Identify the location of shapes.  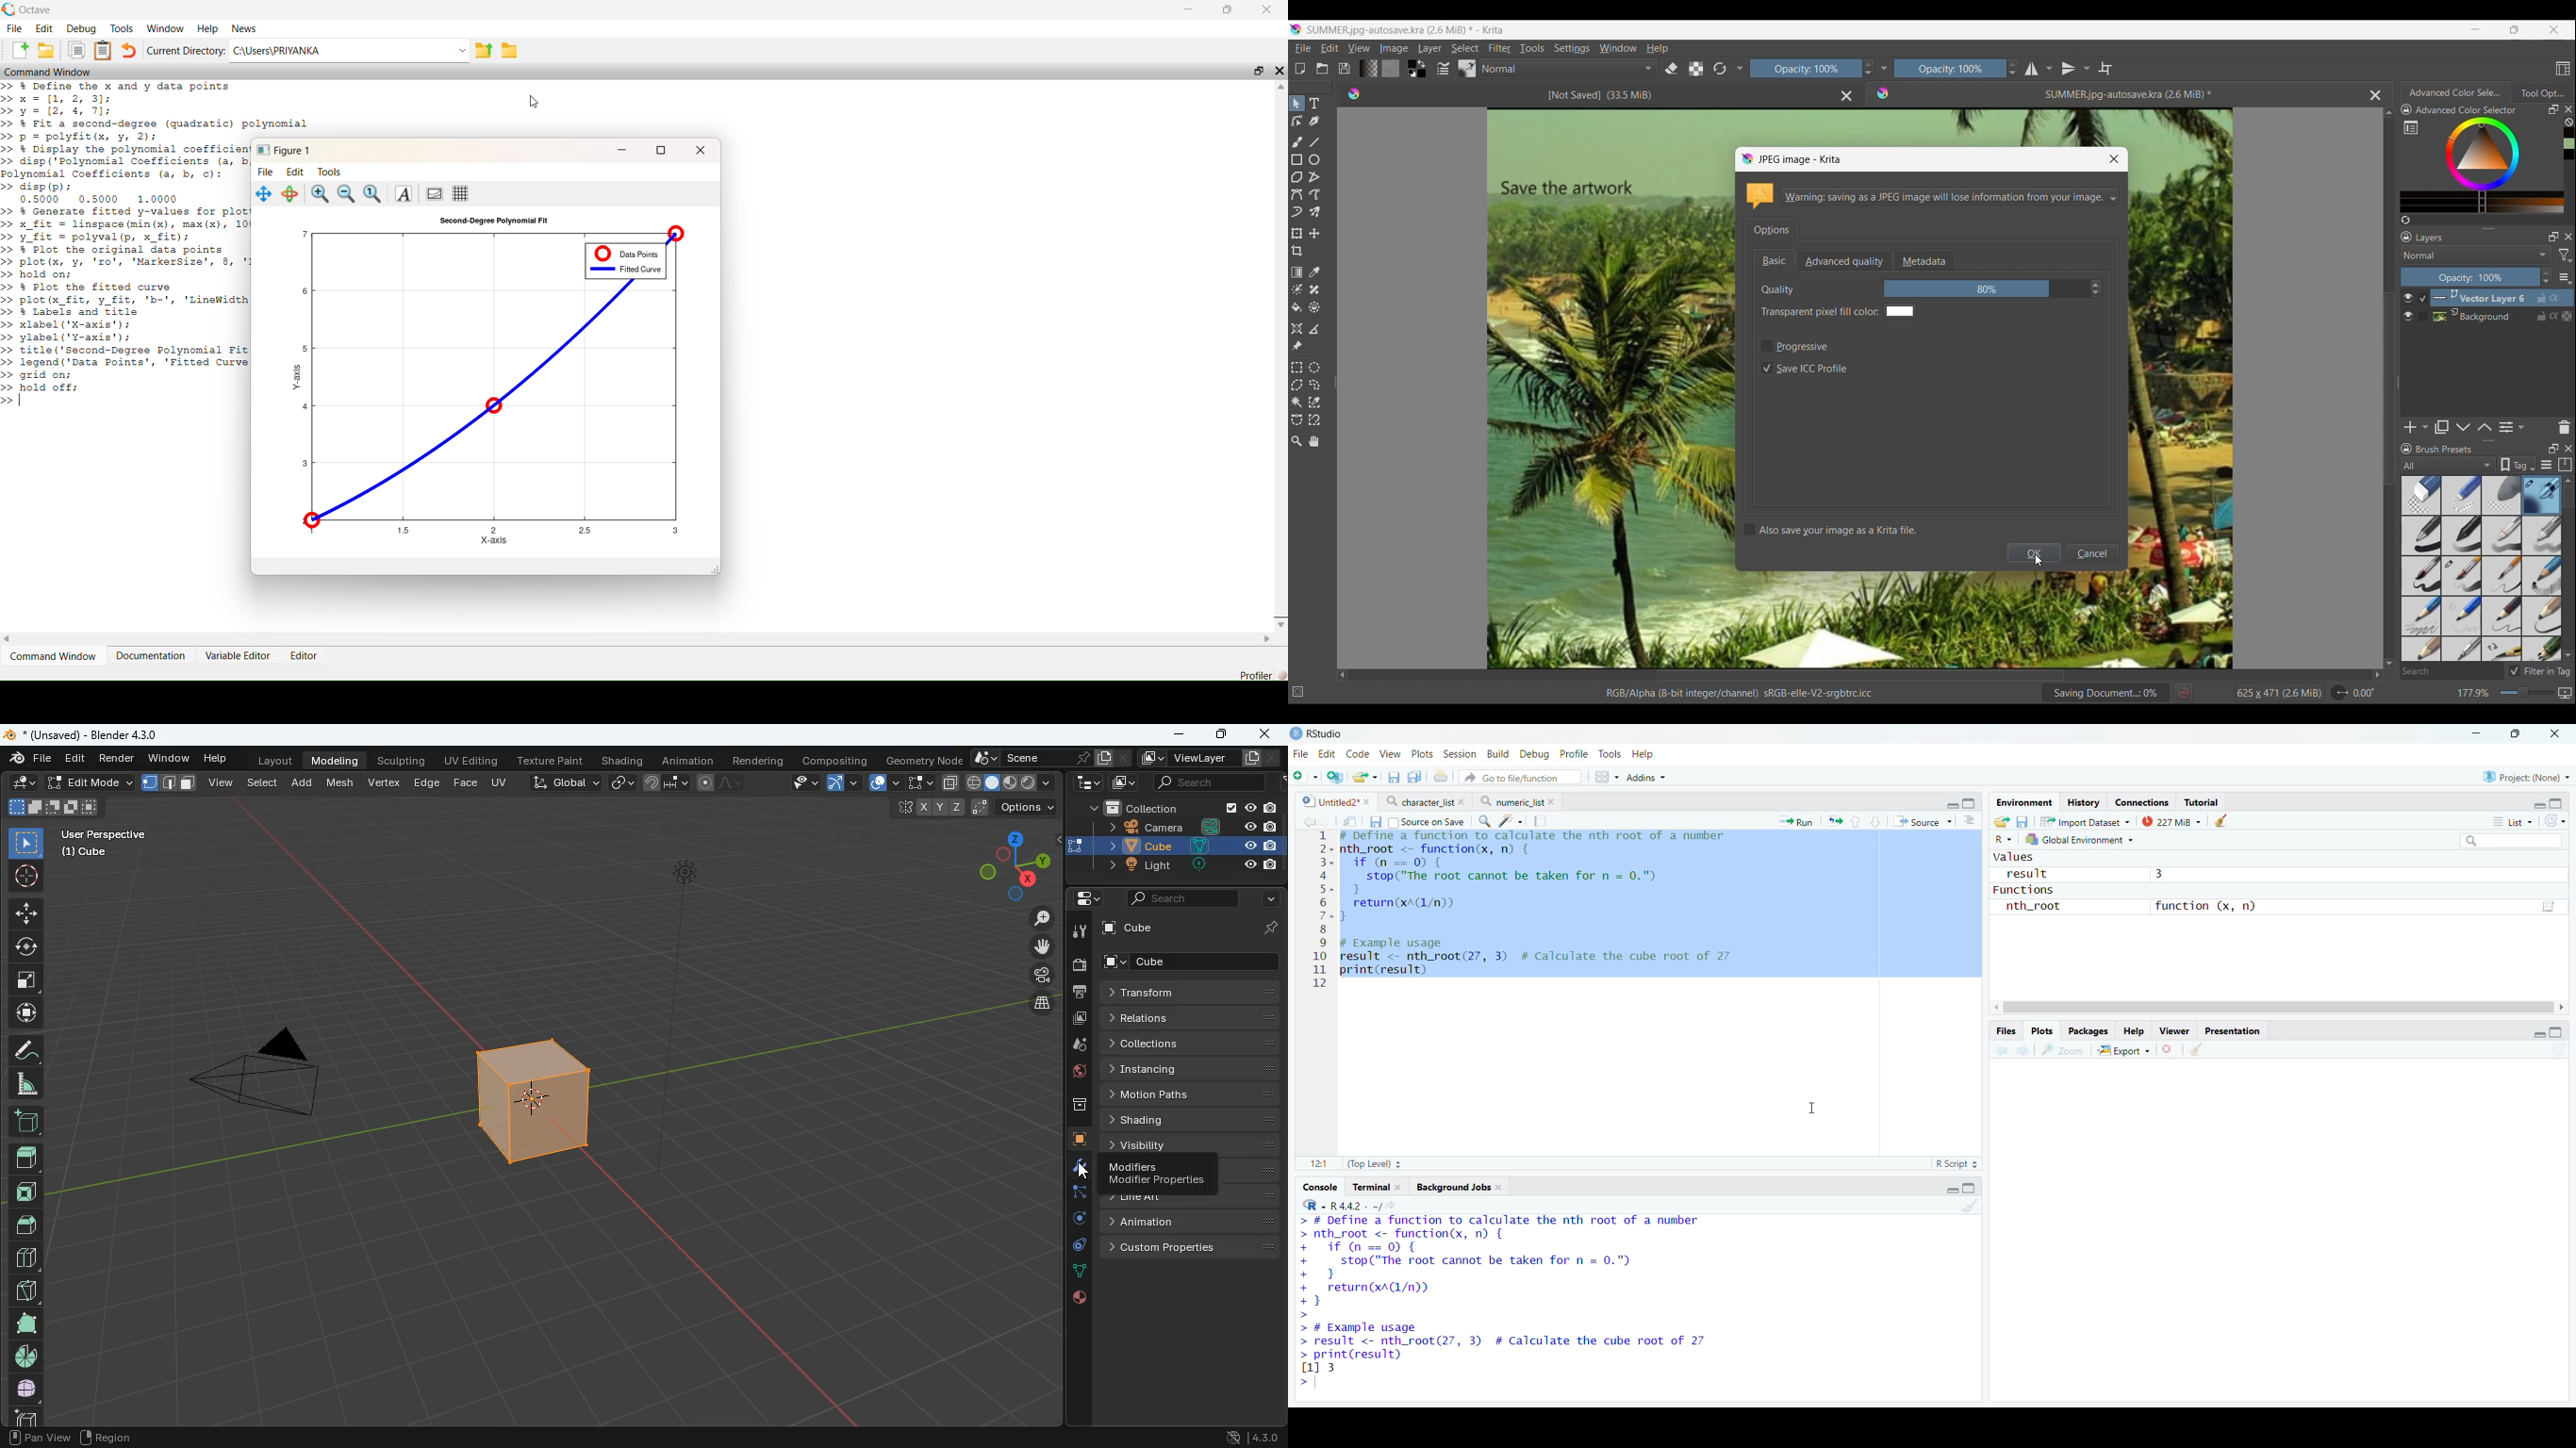
(52, 807).